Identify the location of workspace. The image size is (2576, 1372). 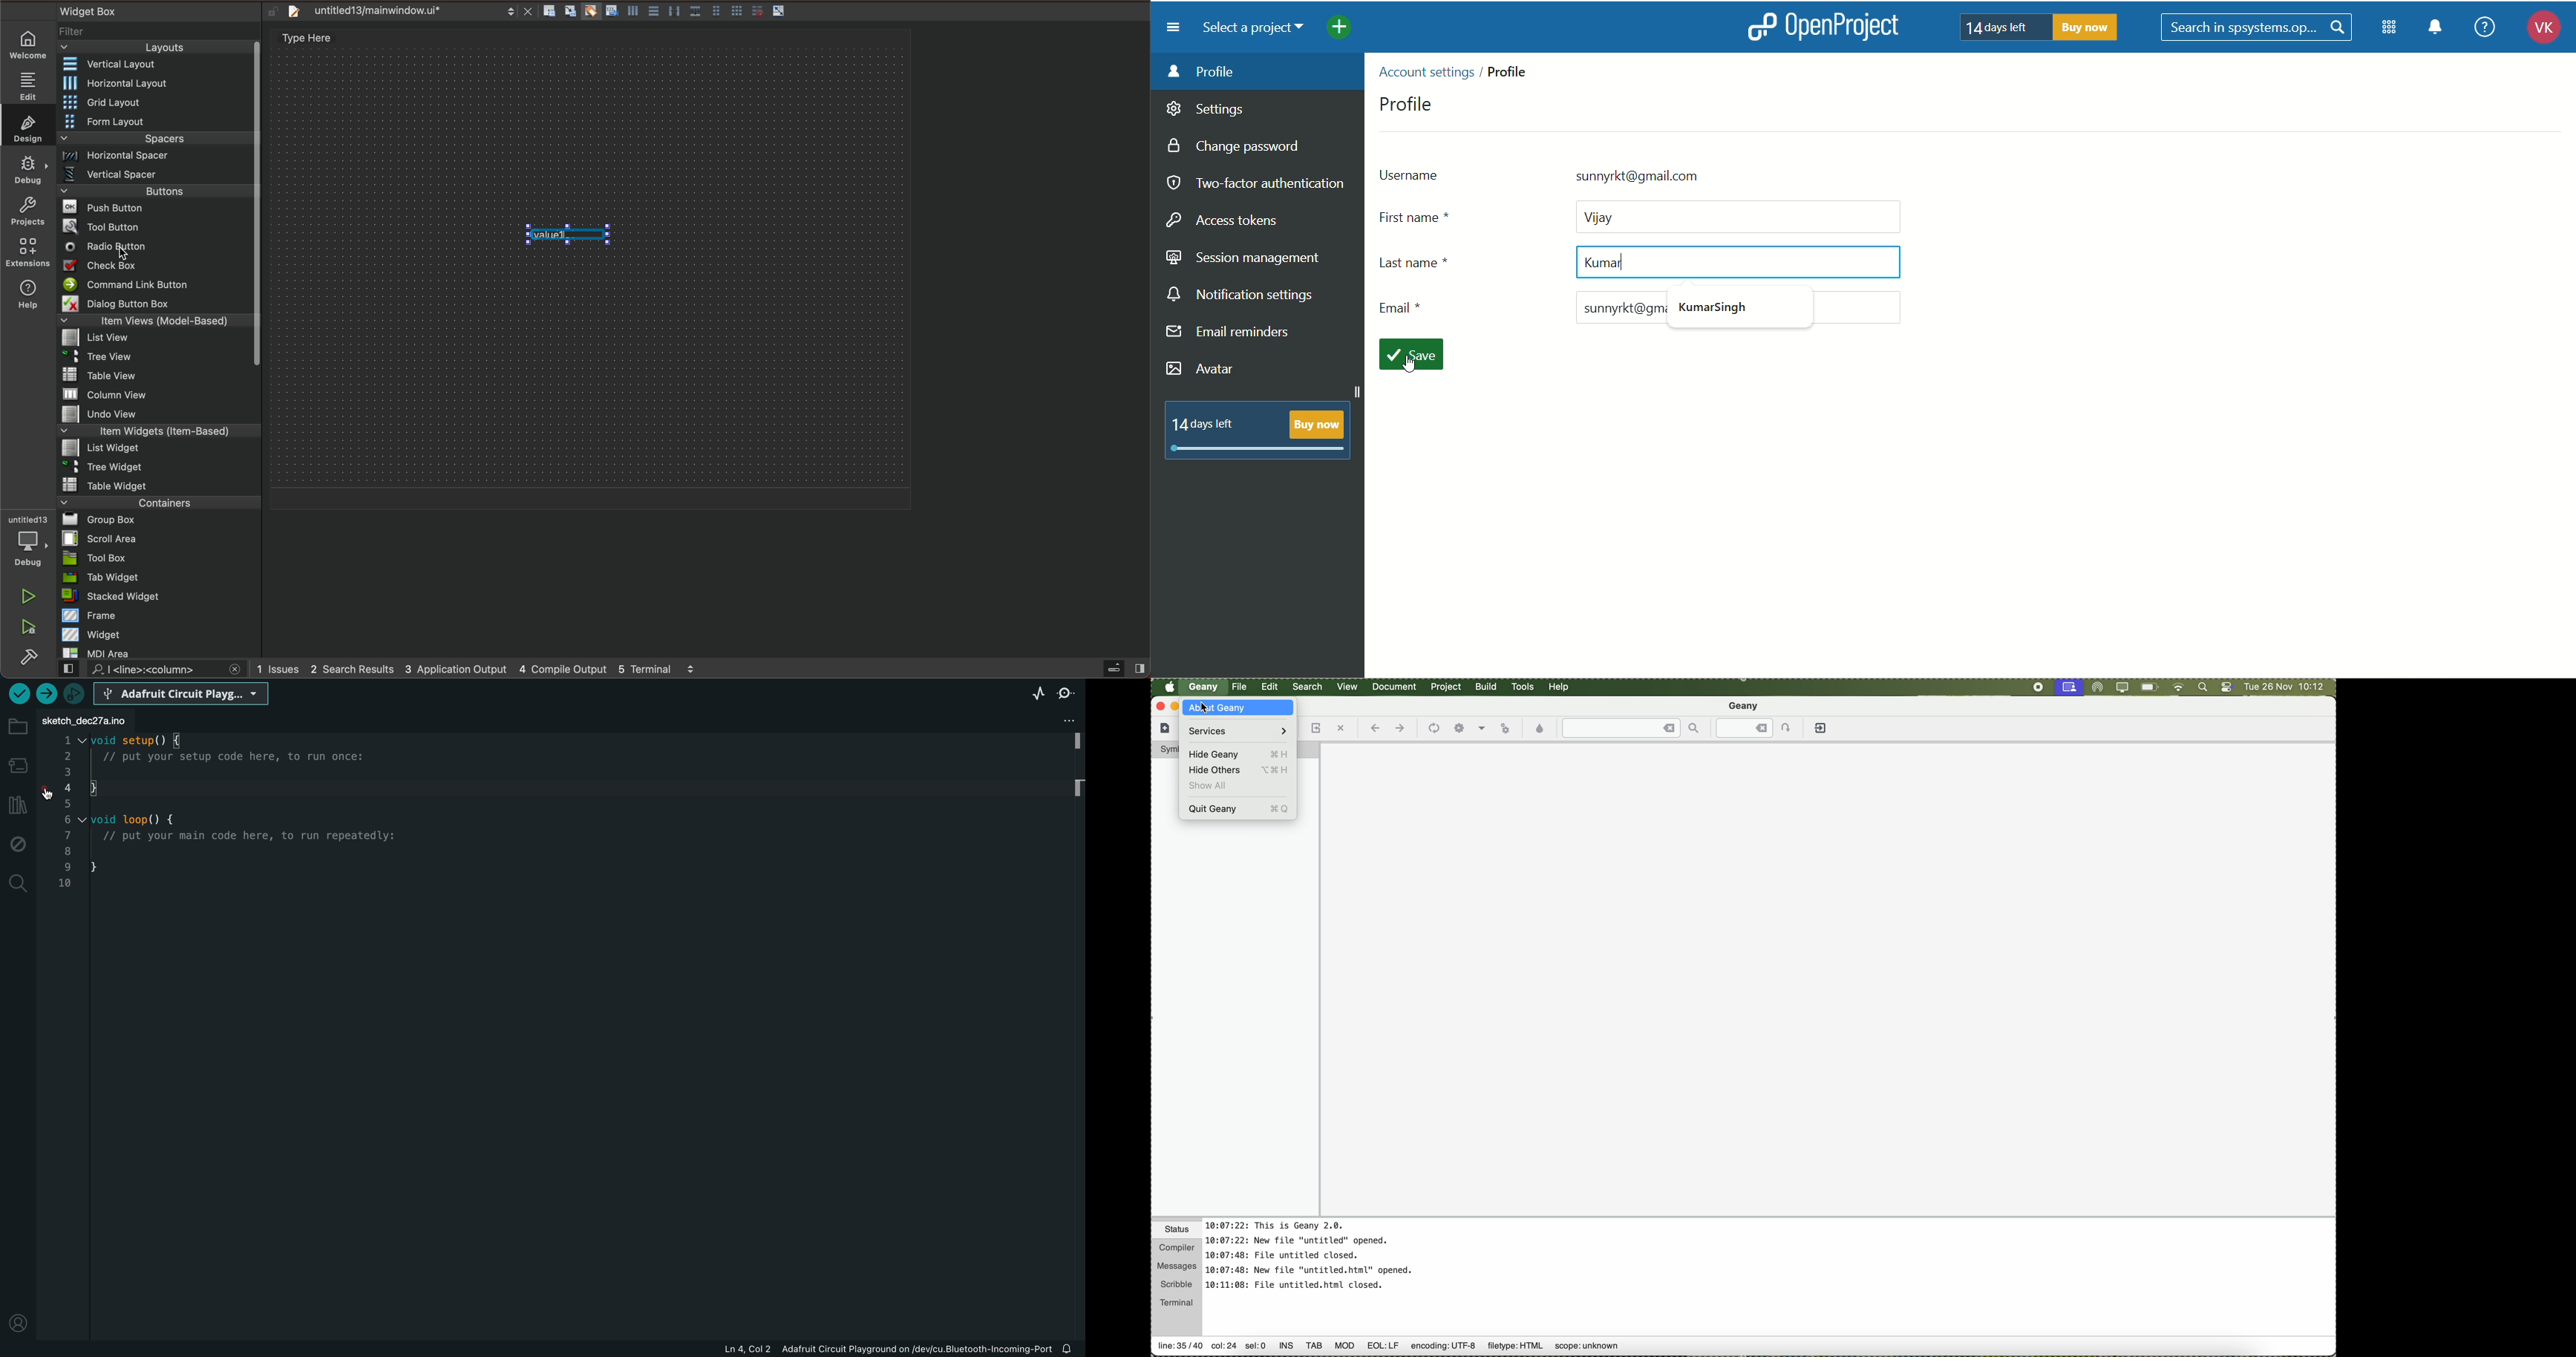
(1828, 980).